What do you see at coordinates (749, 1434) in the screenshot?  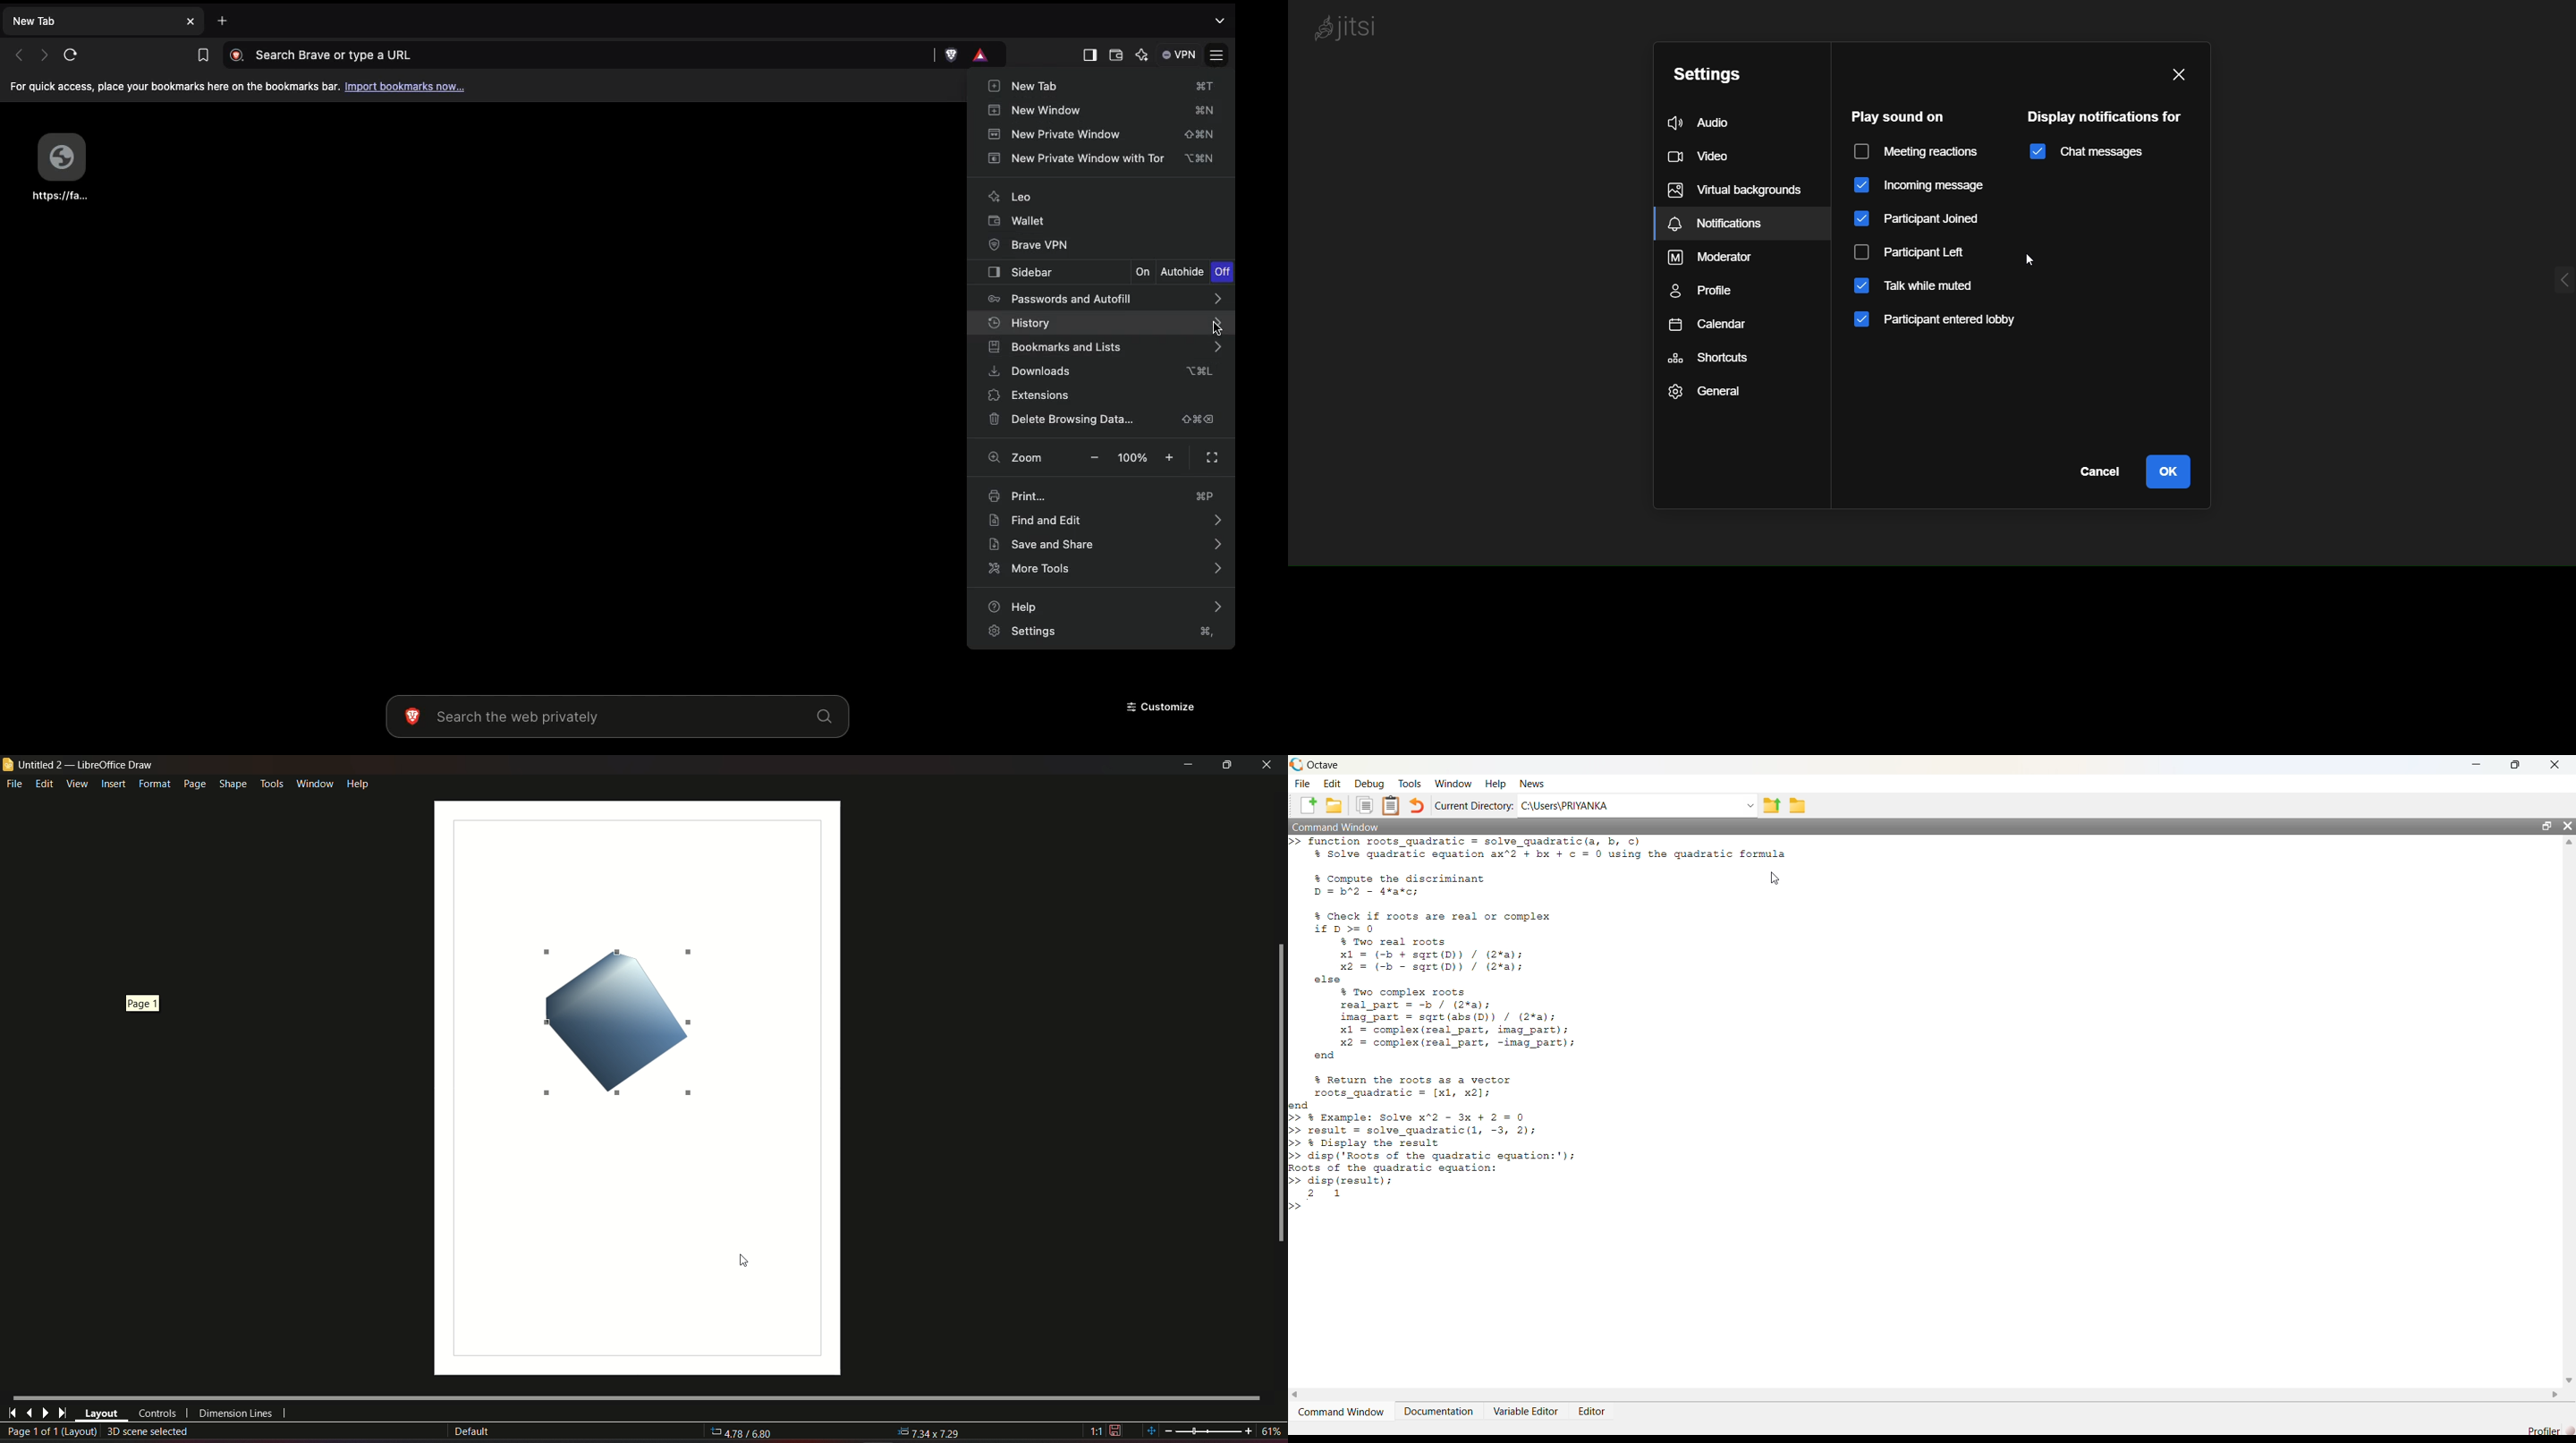 I see `4.78/6.80` at bounding box center [749, 1434].